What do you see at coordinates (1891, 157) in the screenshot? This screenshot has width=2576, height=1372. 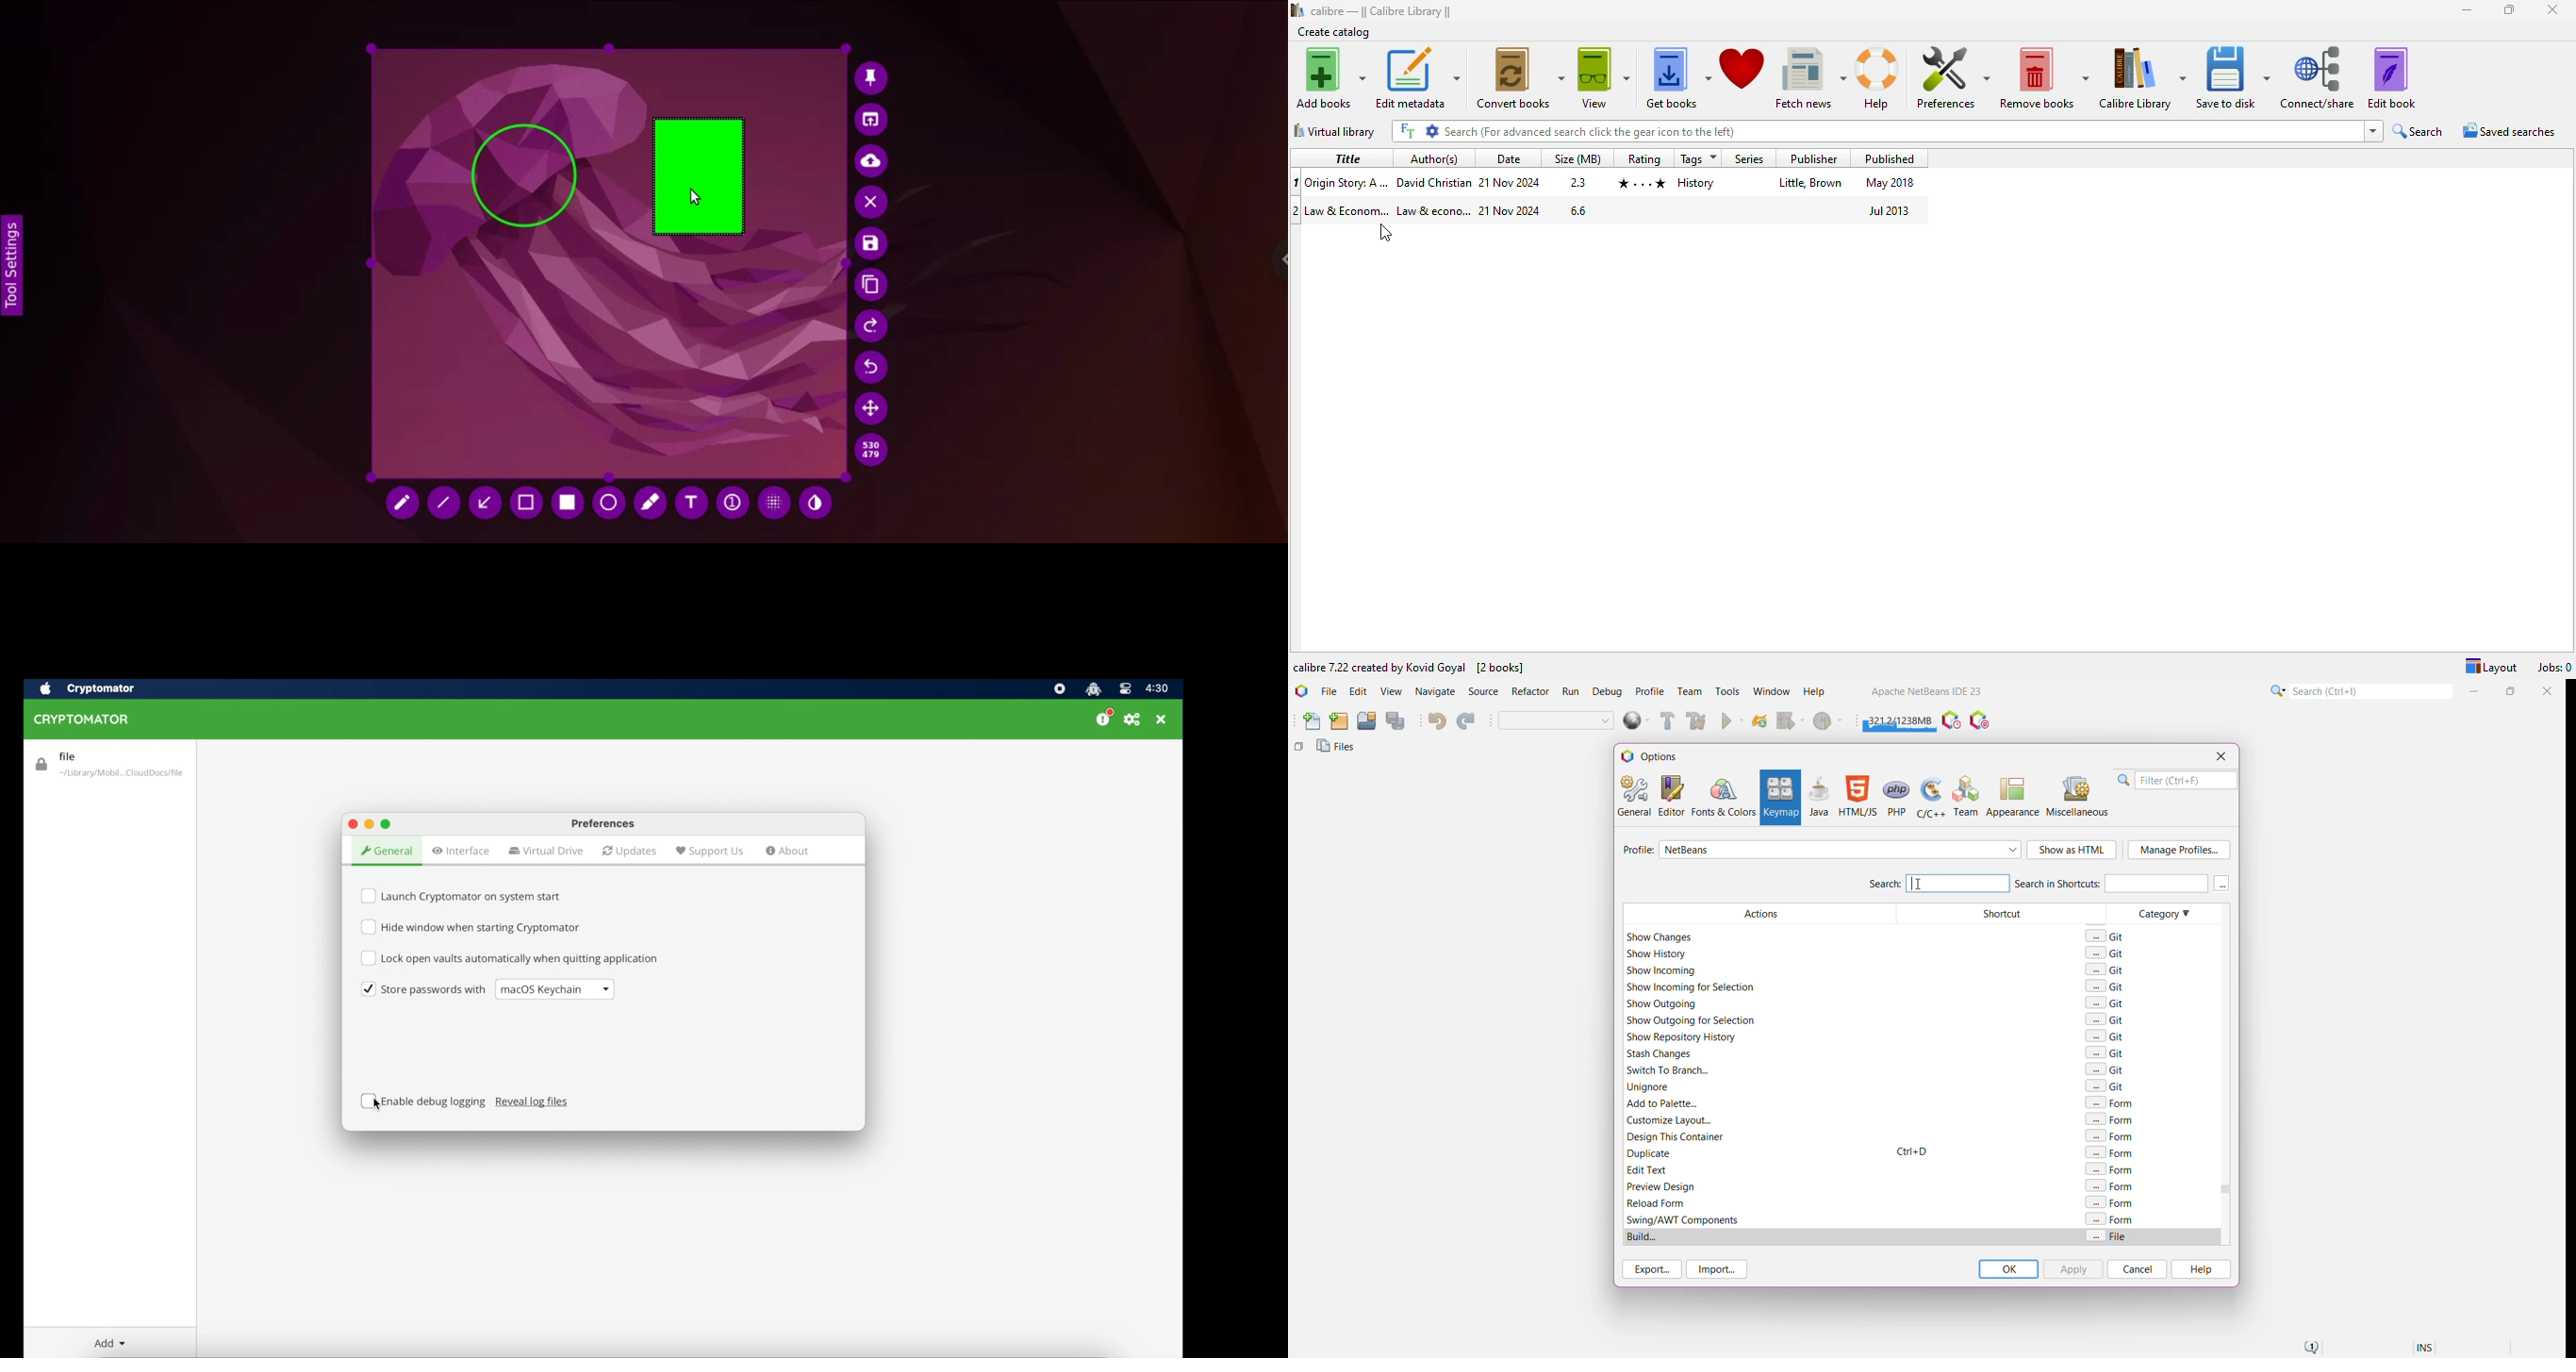 I see `published` at bounding box center [1891, 157].